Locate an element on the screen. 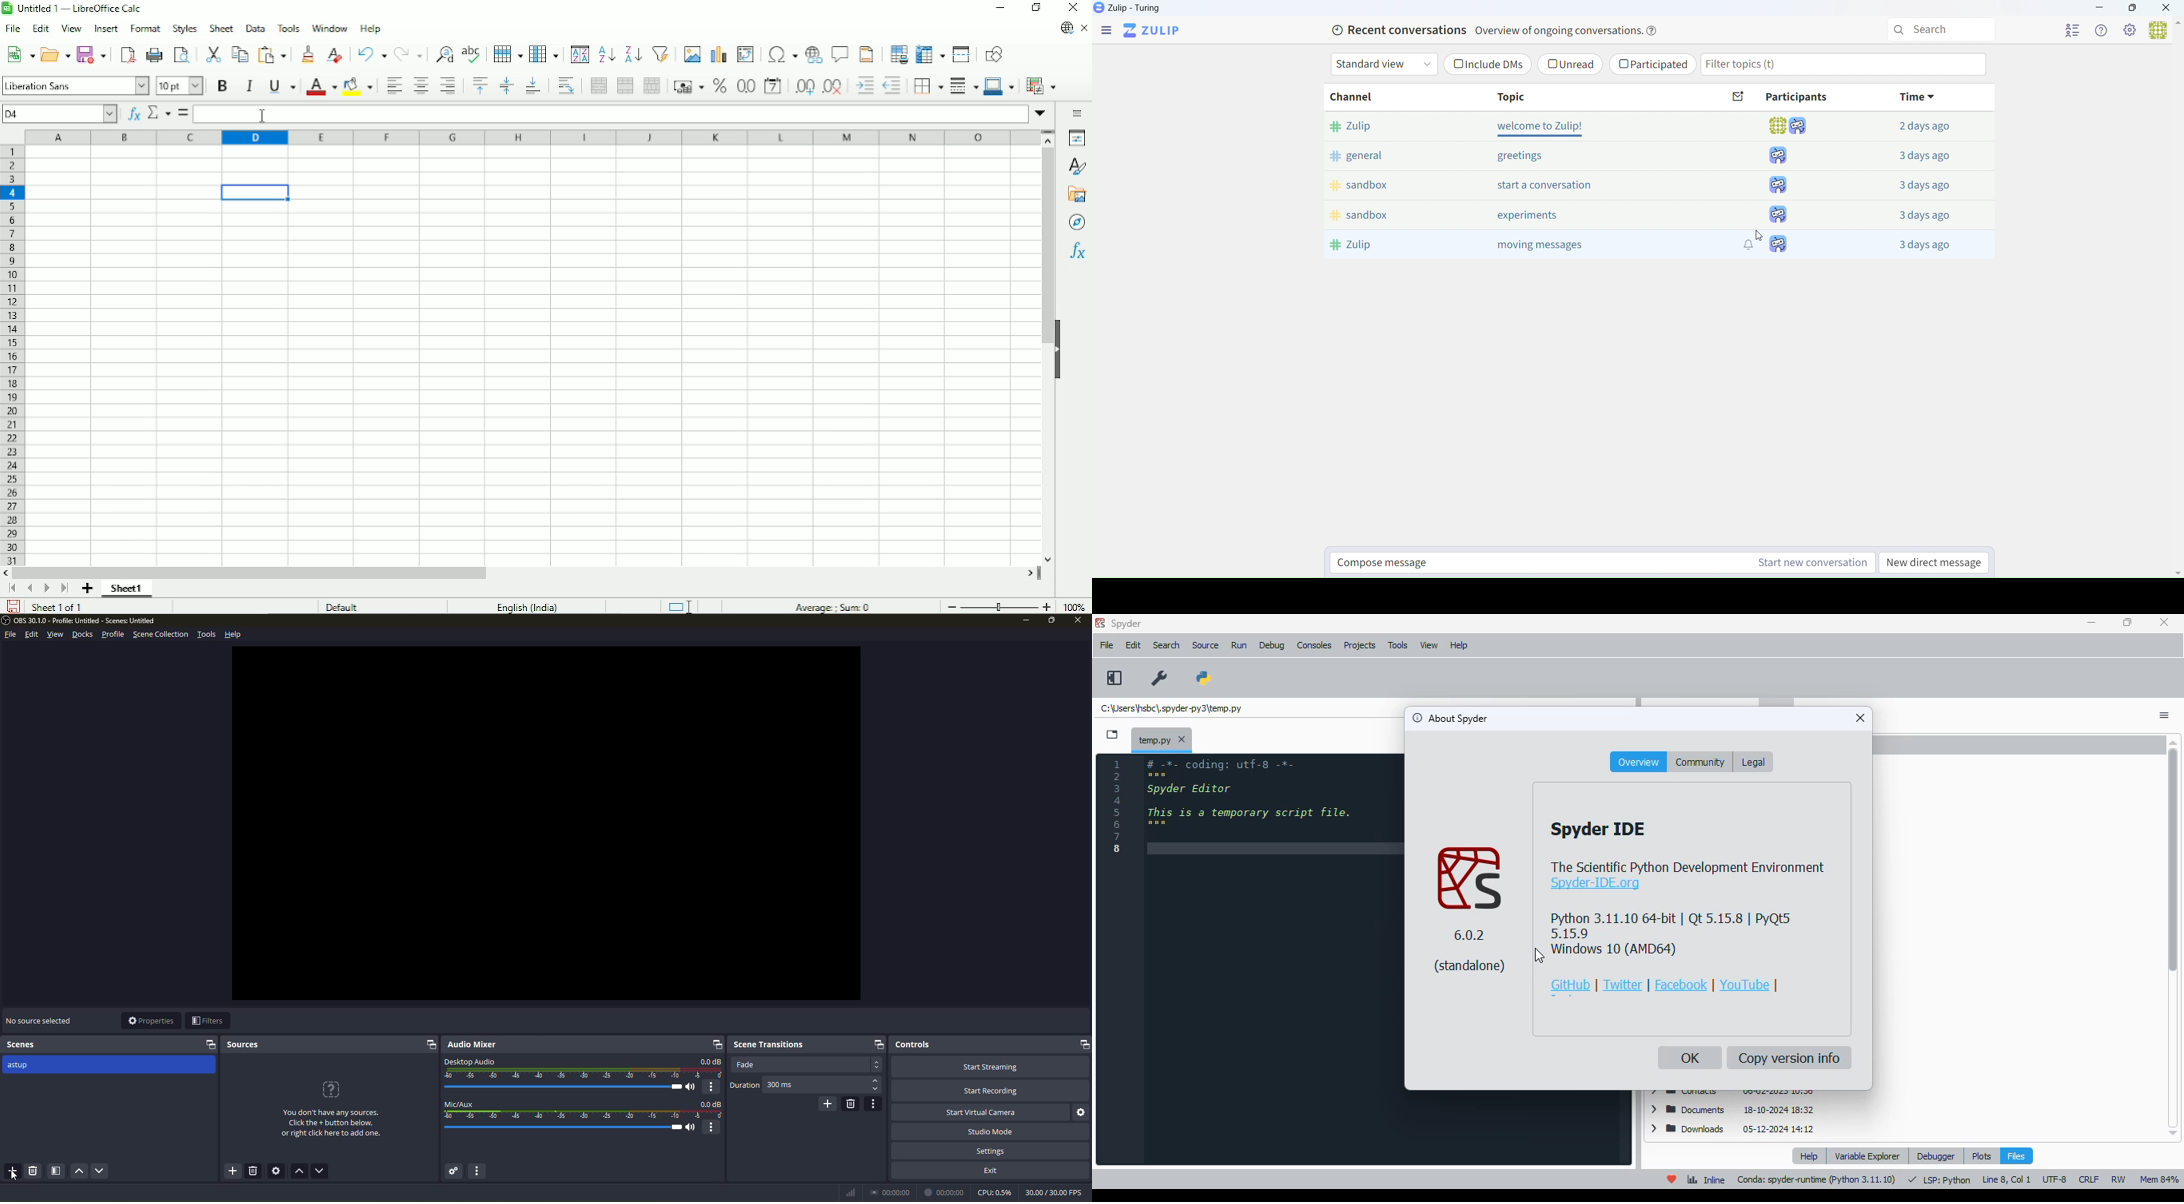 The image size is (2184, 1204). browse tabs is located at coordinates (1113, 735).